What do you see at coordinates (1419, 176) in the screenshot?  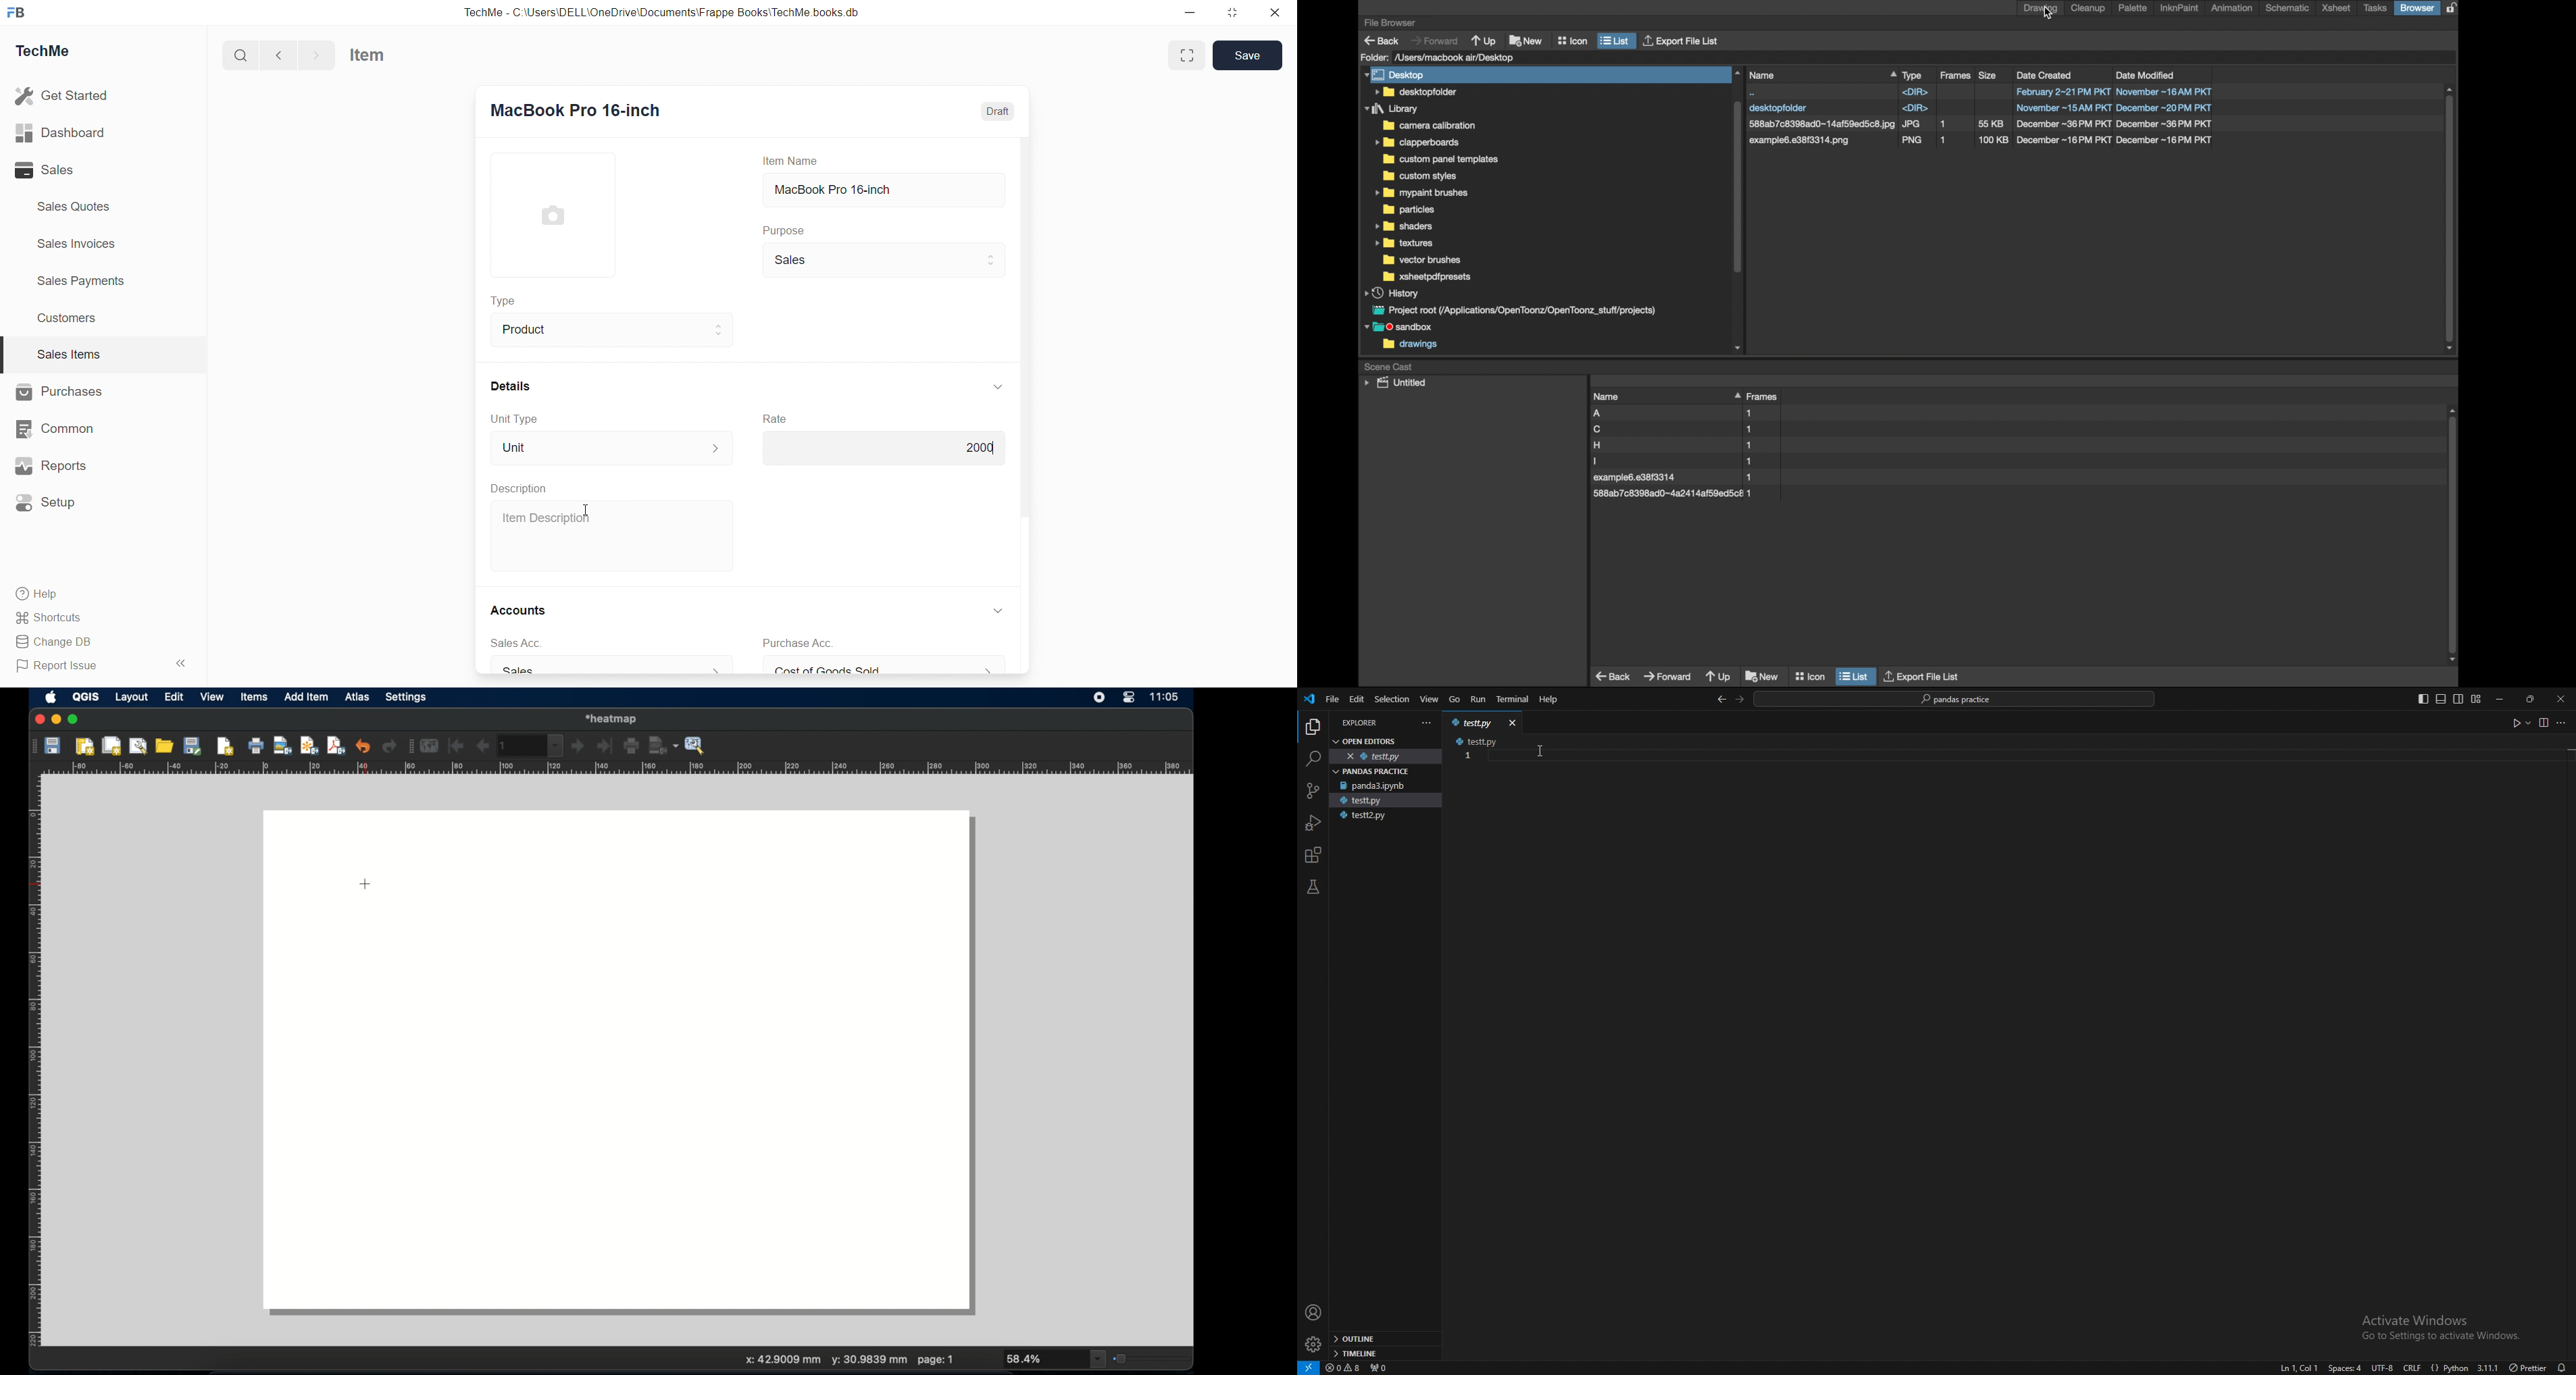 I see `folder` at bounding box center [1419, 176].